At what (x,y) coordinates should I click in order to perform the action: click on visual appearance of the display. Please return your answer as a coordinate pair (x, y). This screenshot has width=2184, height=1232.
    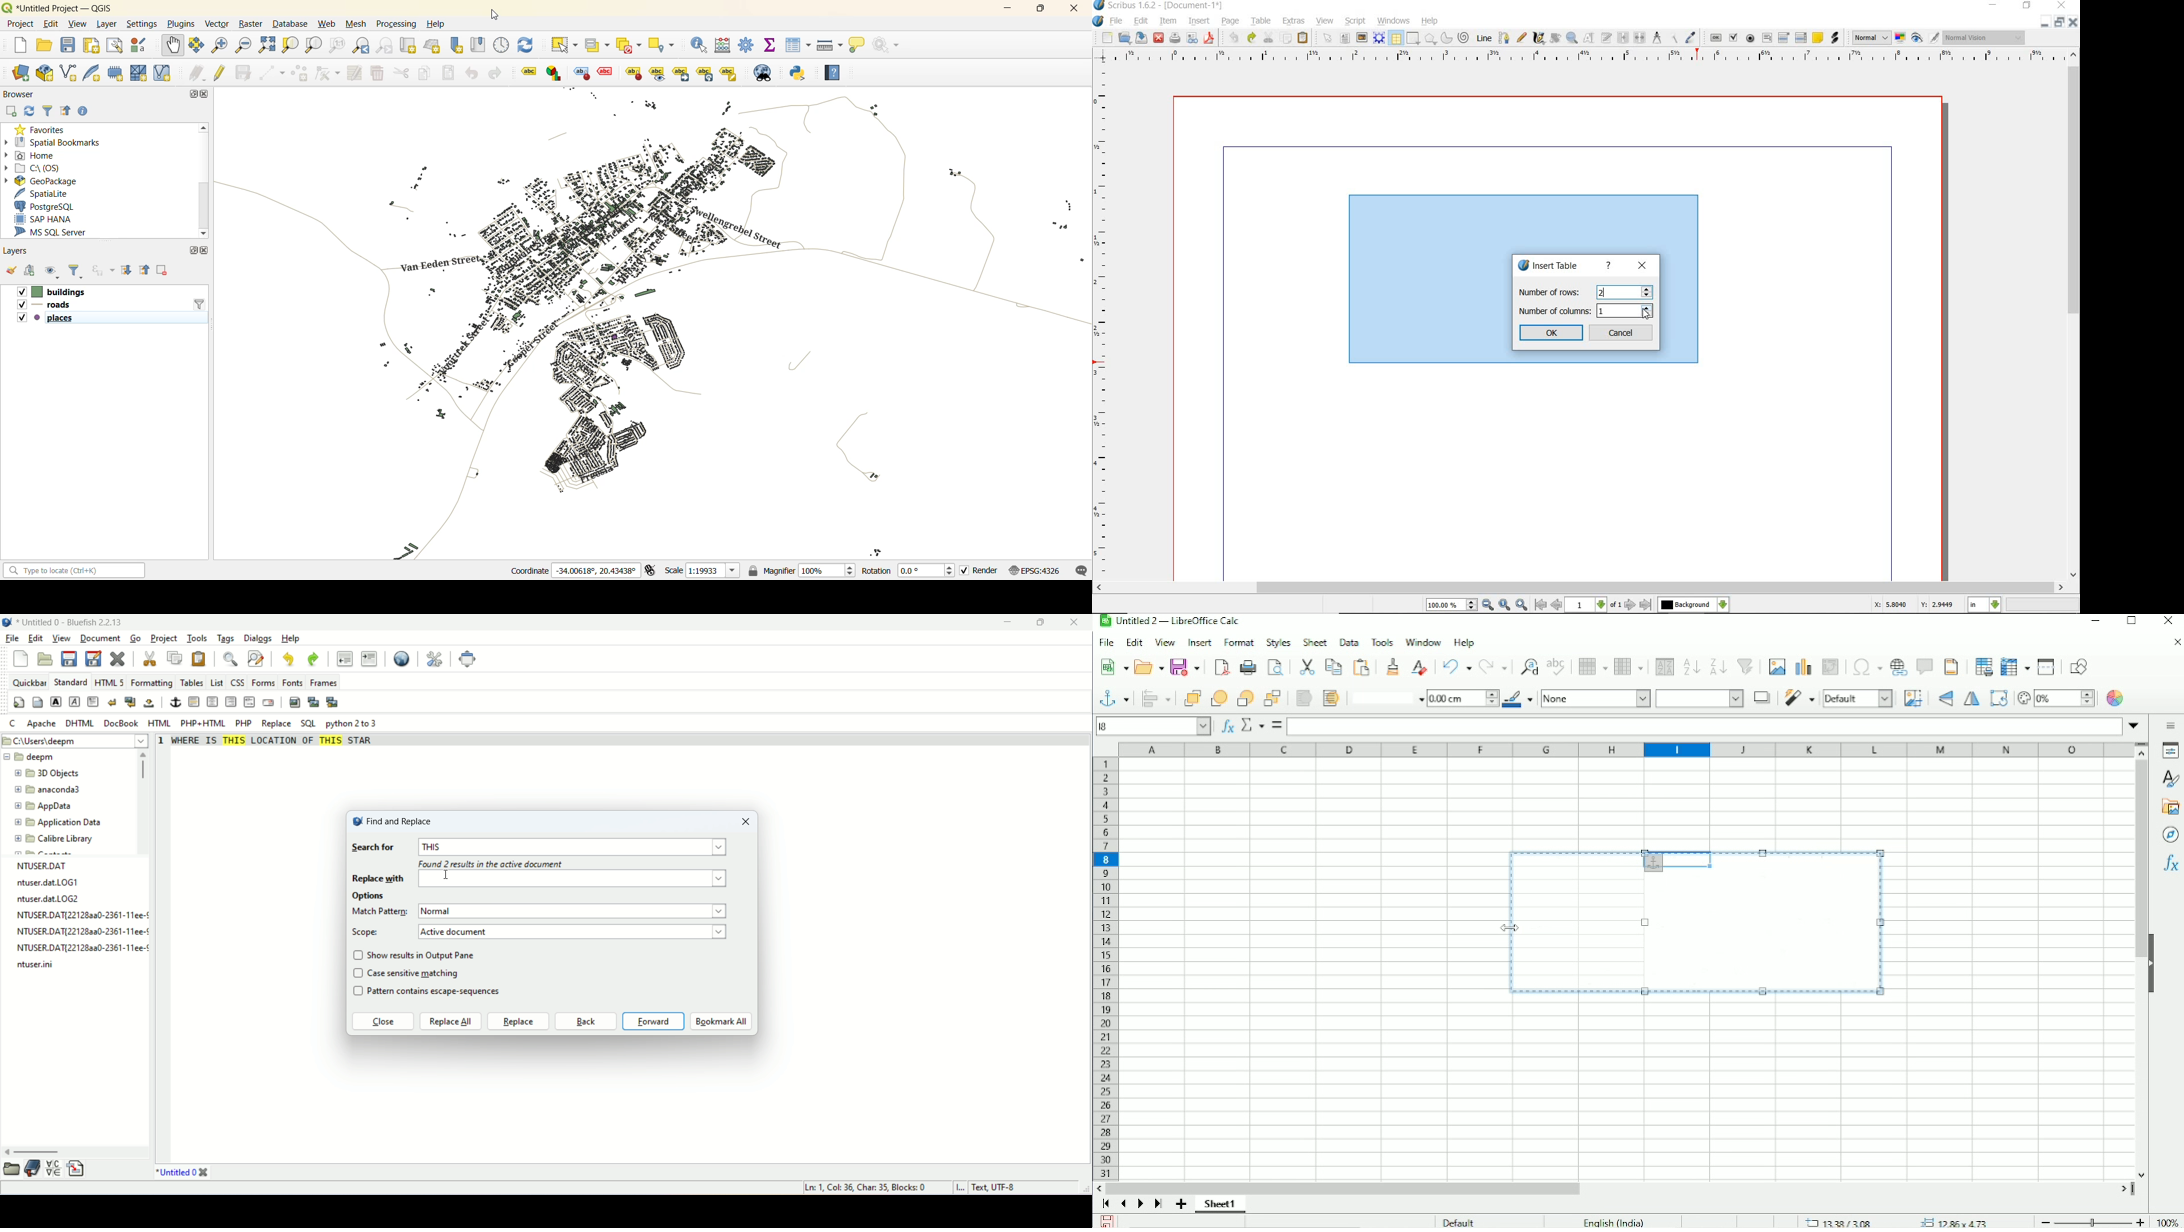
    Looking at the image, I should click on (1982, 38).